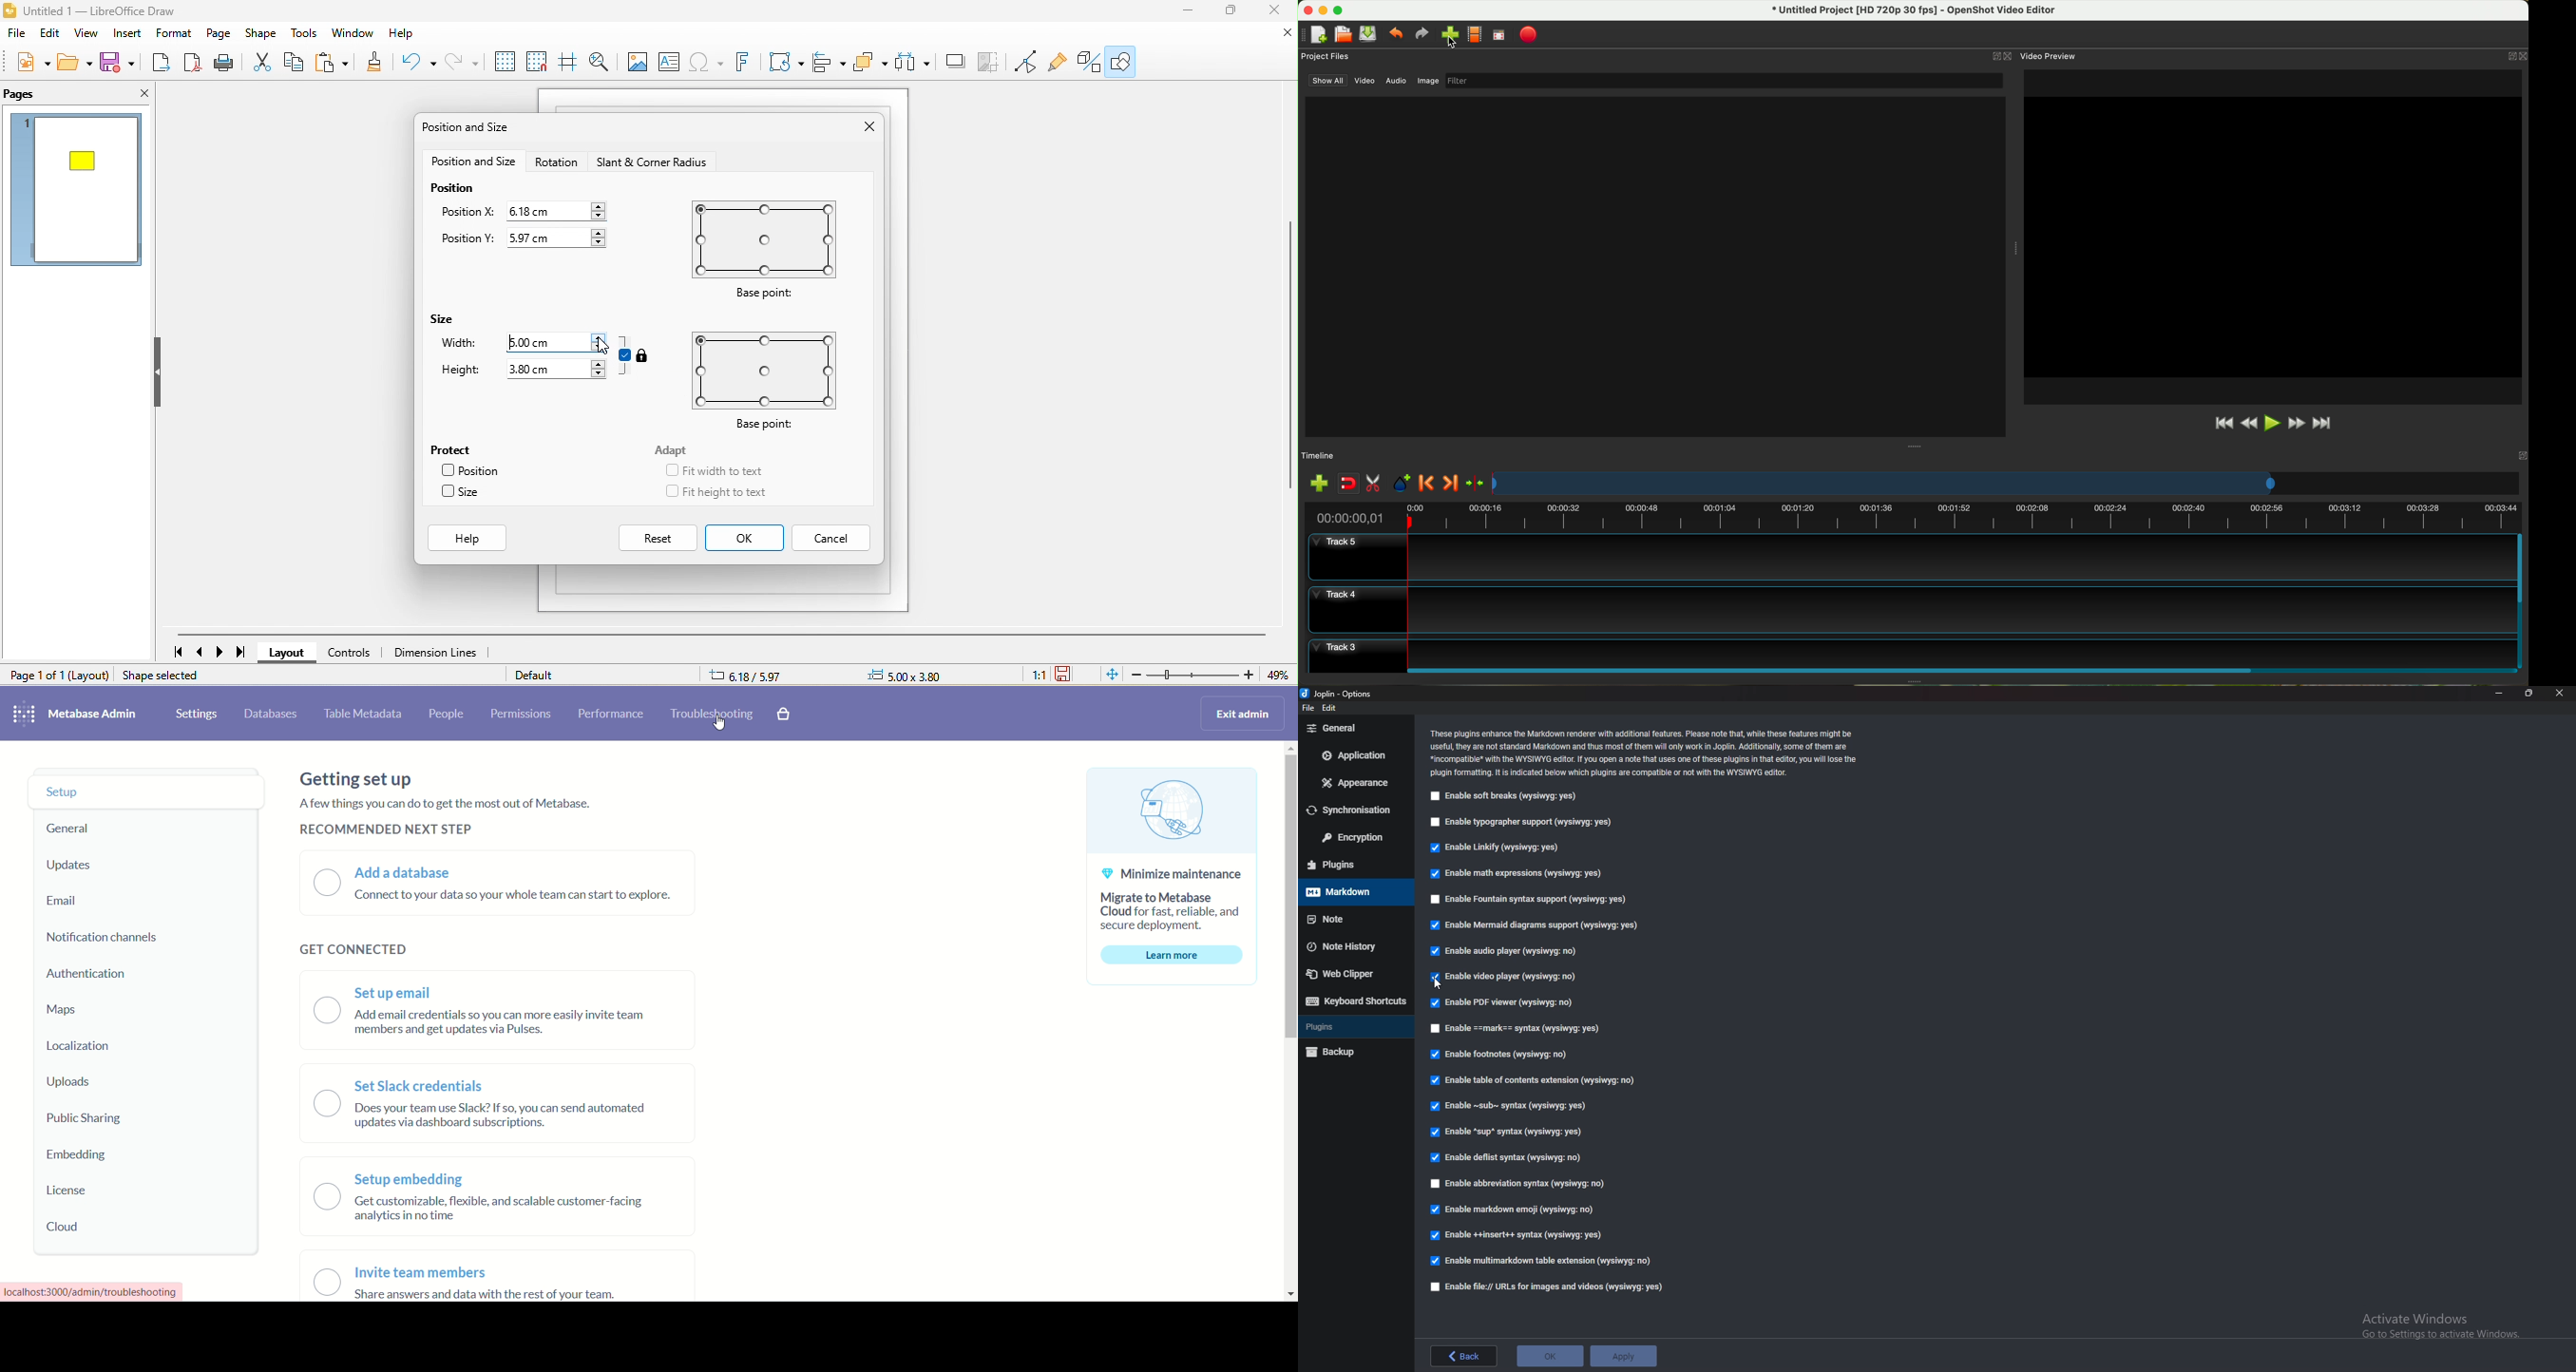 The width and height of the screenshot is (2576, 1372). Describe the element at coordinates (159, 65) in the screenshot. I see `export` at that location.